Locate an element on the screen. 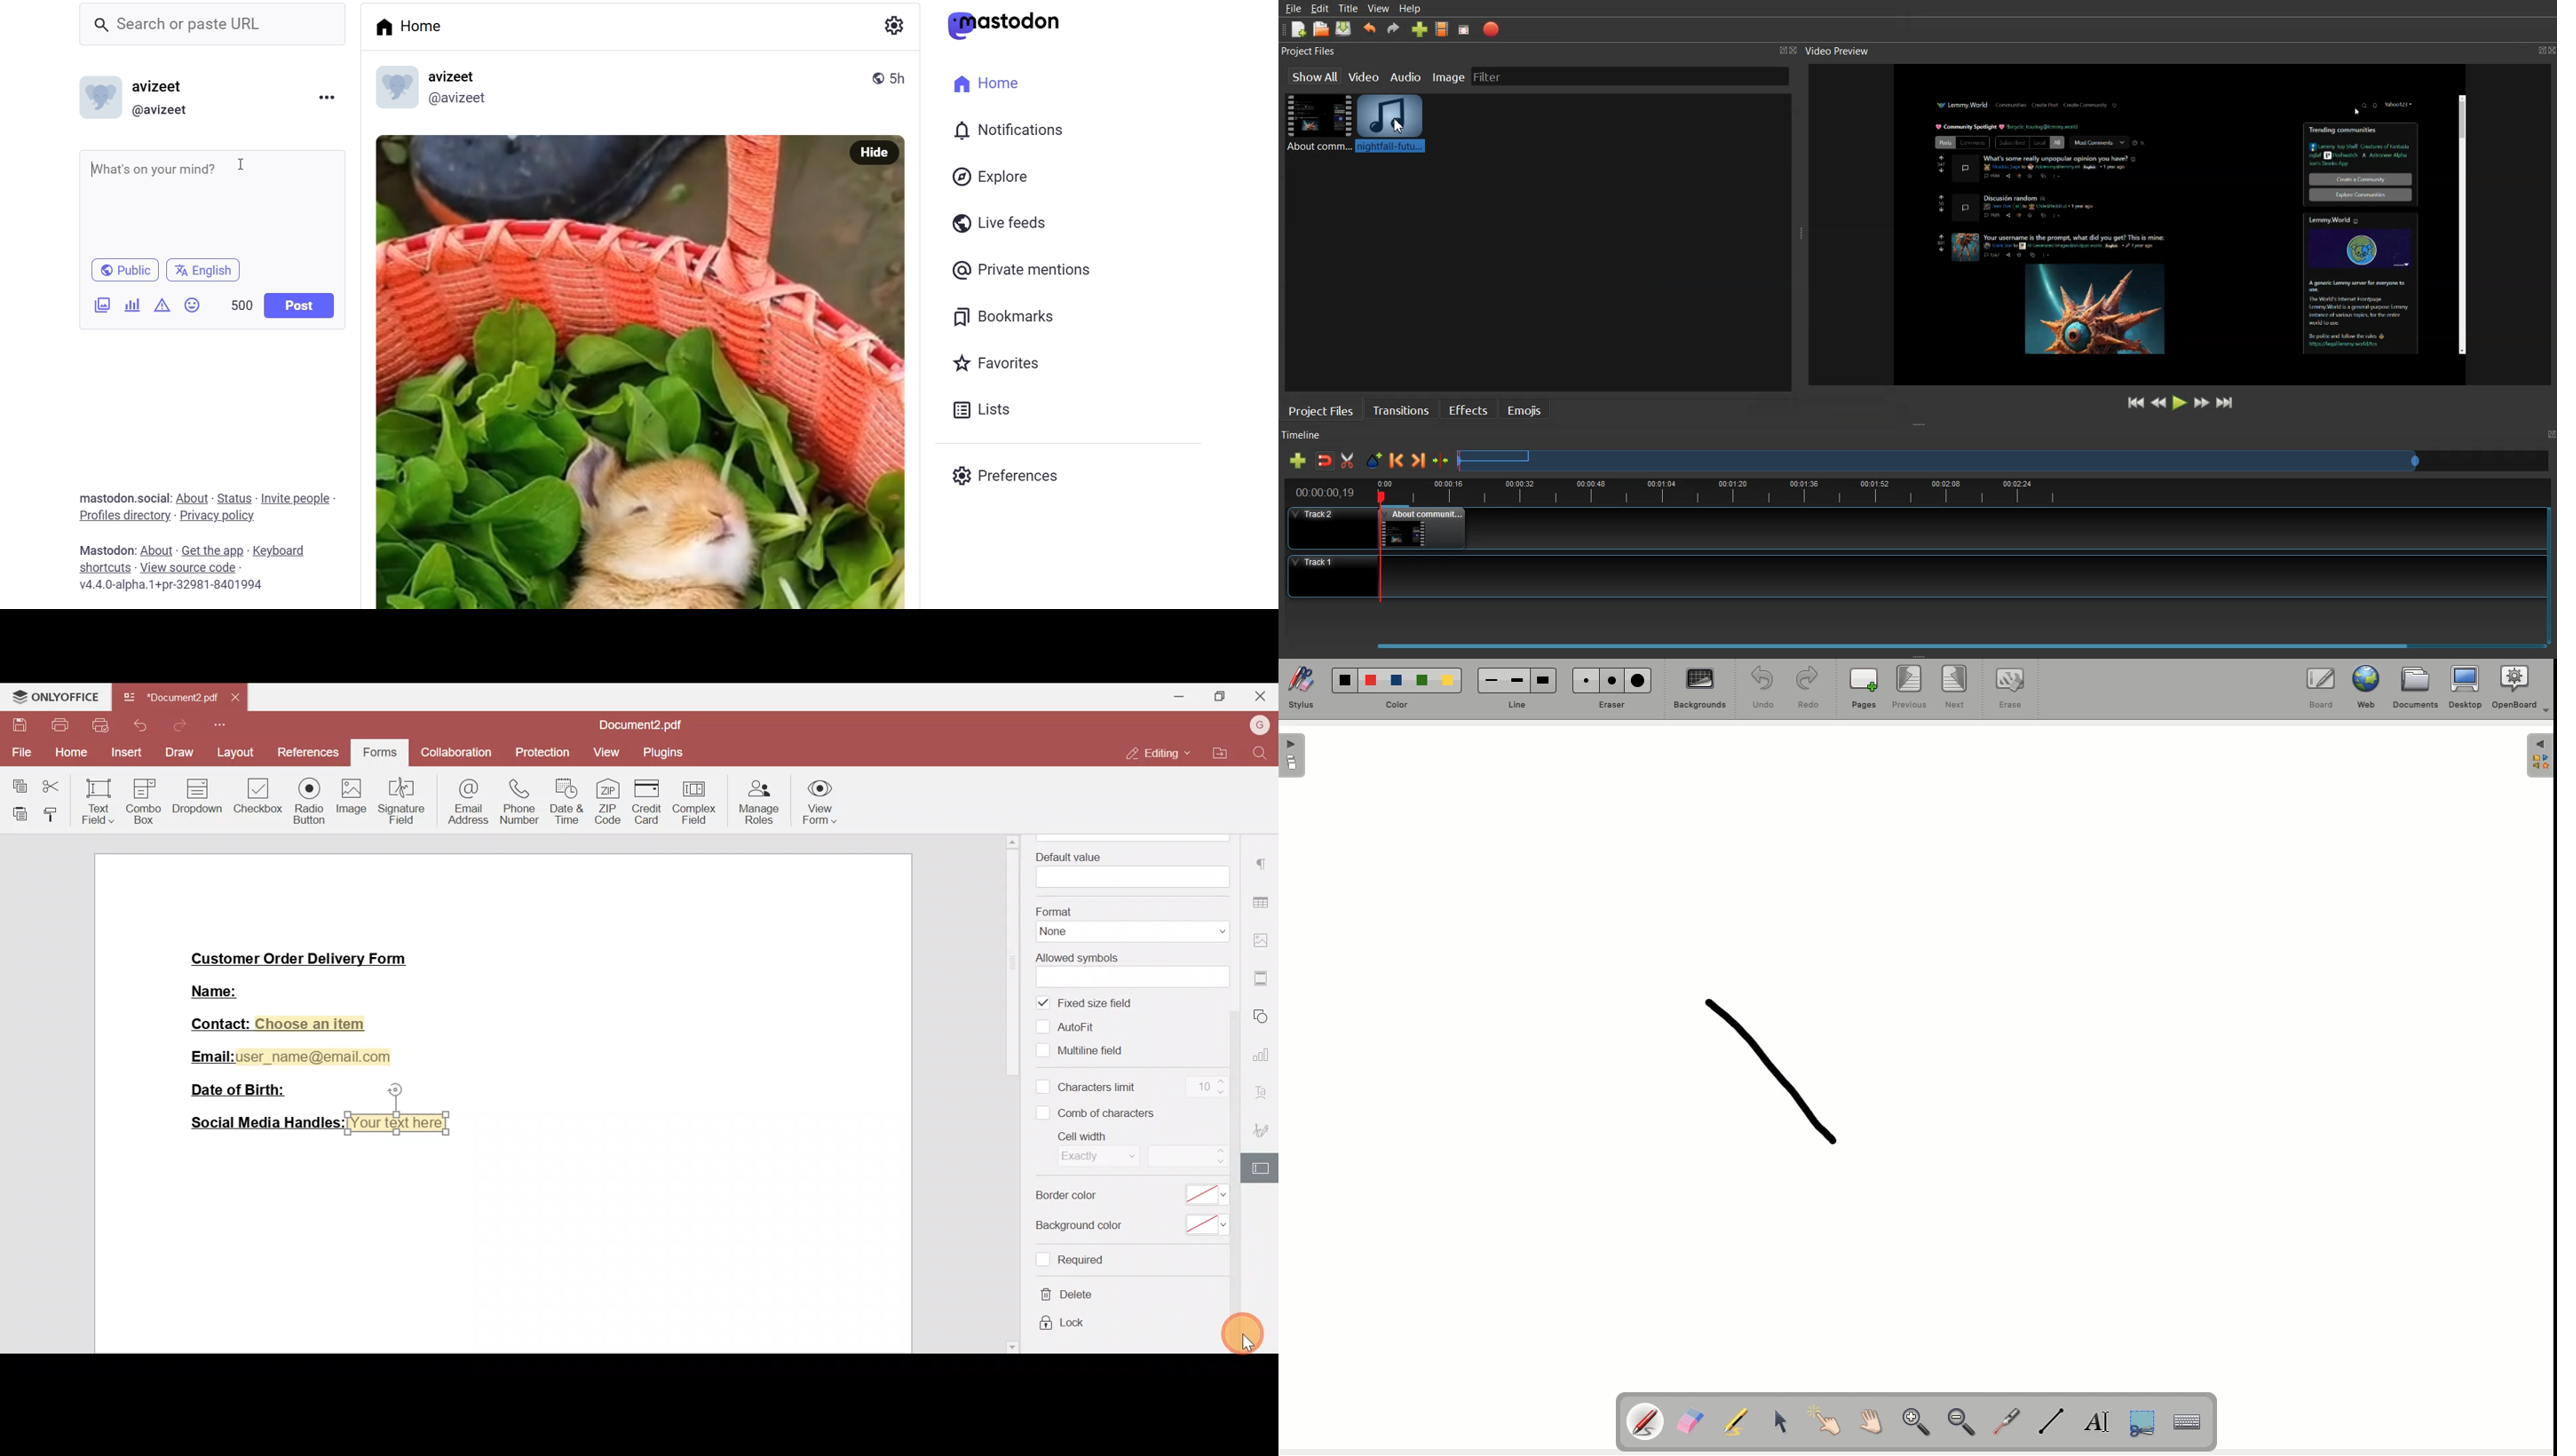  poll is located at coordinates (134, 305).